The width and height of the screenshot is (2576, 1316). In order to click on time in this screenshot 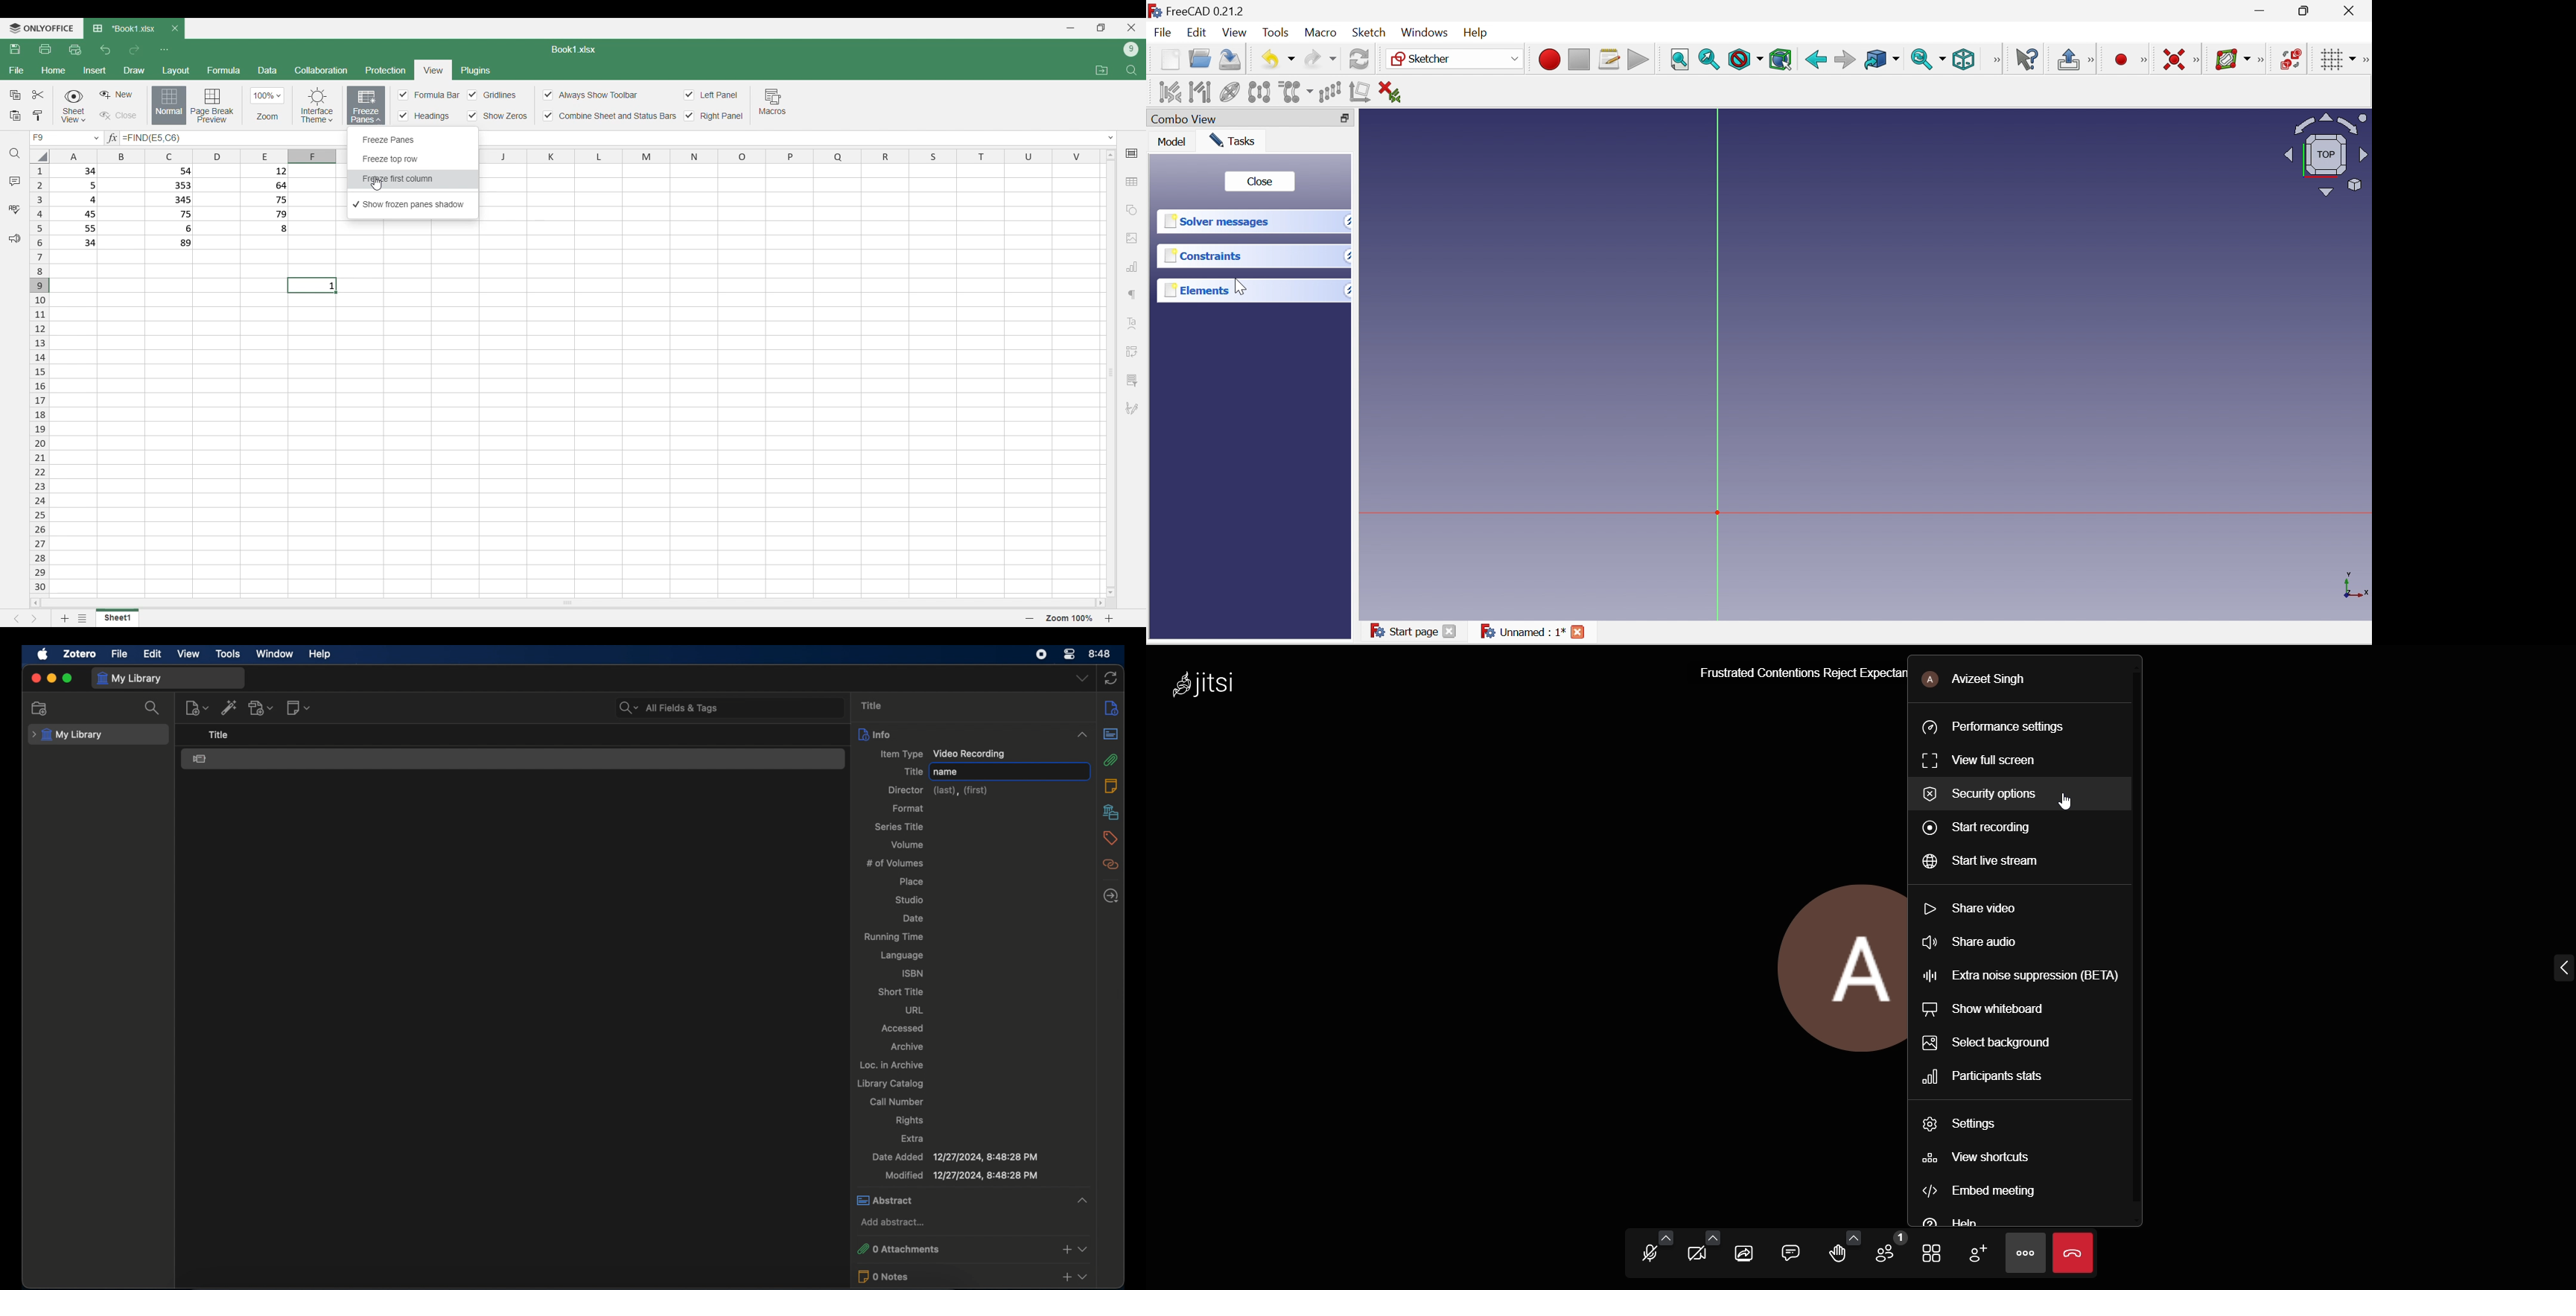, I will do `click(1101, 654)`.